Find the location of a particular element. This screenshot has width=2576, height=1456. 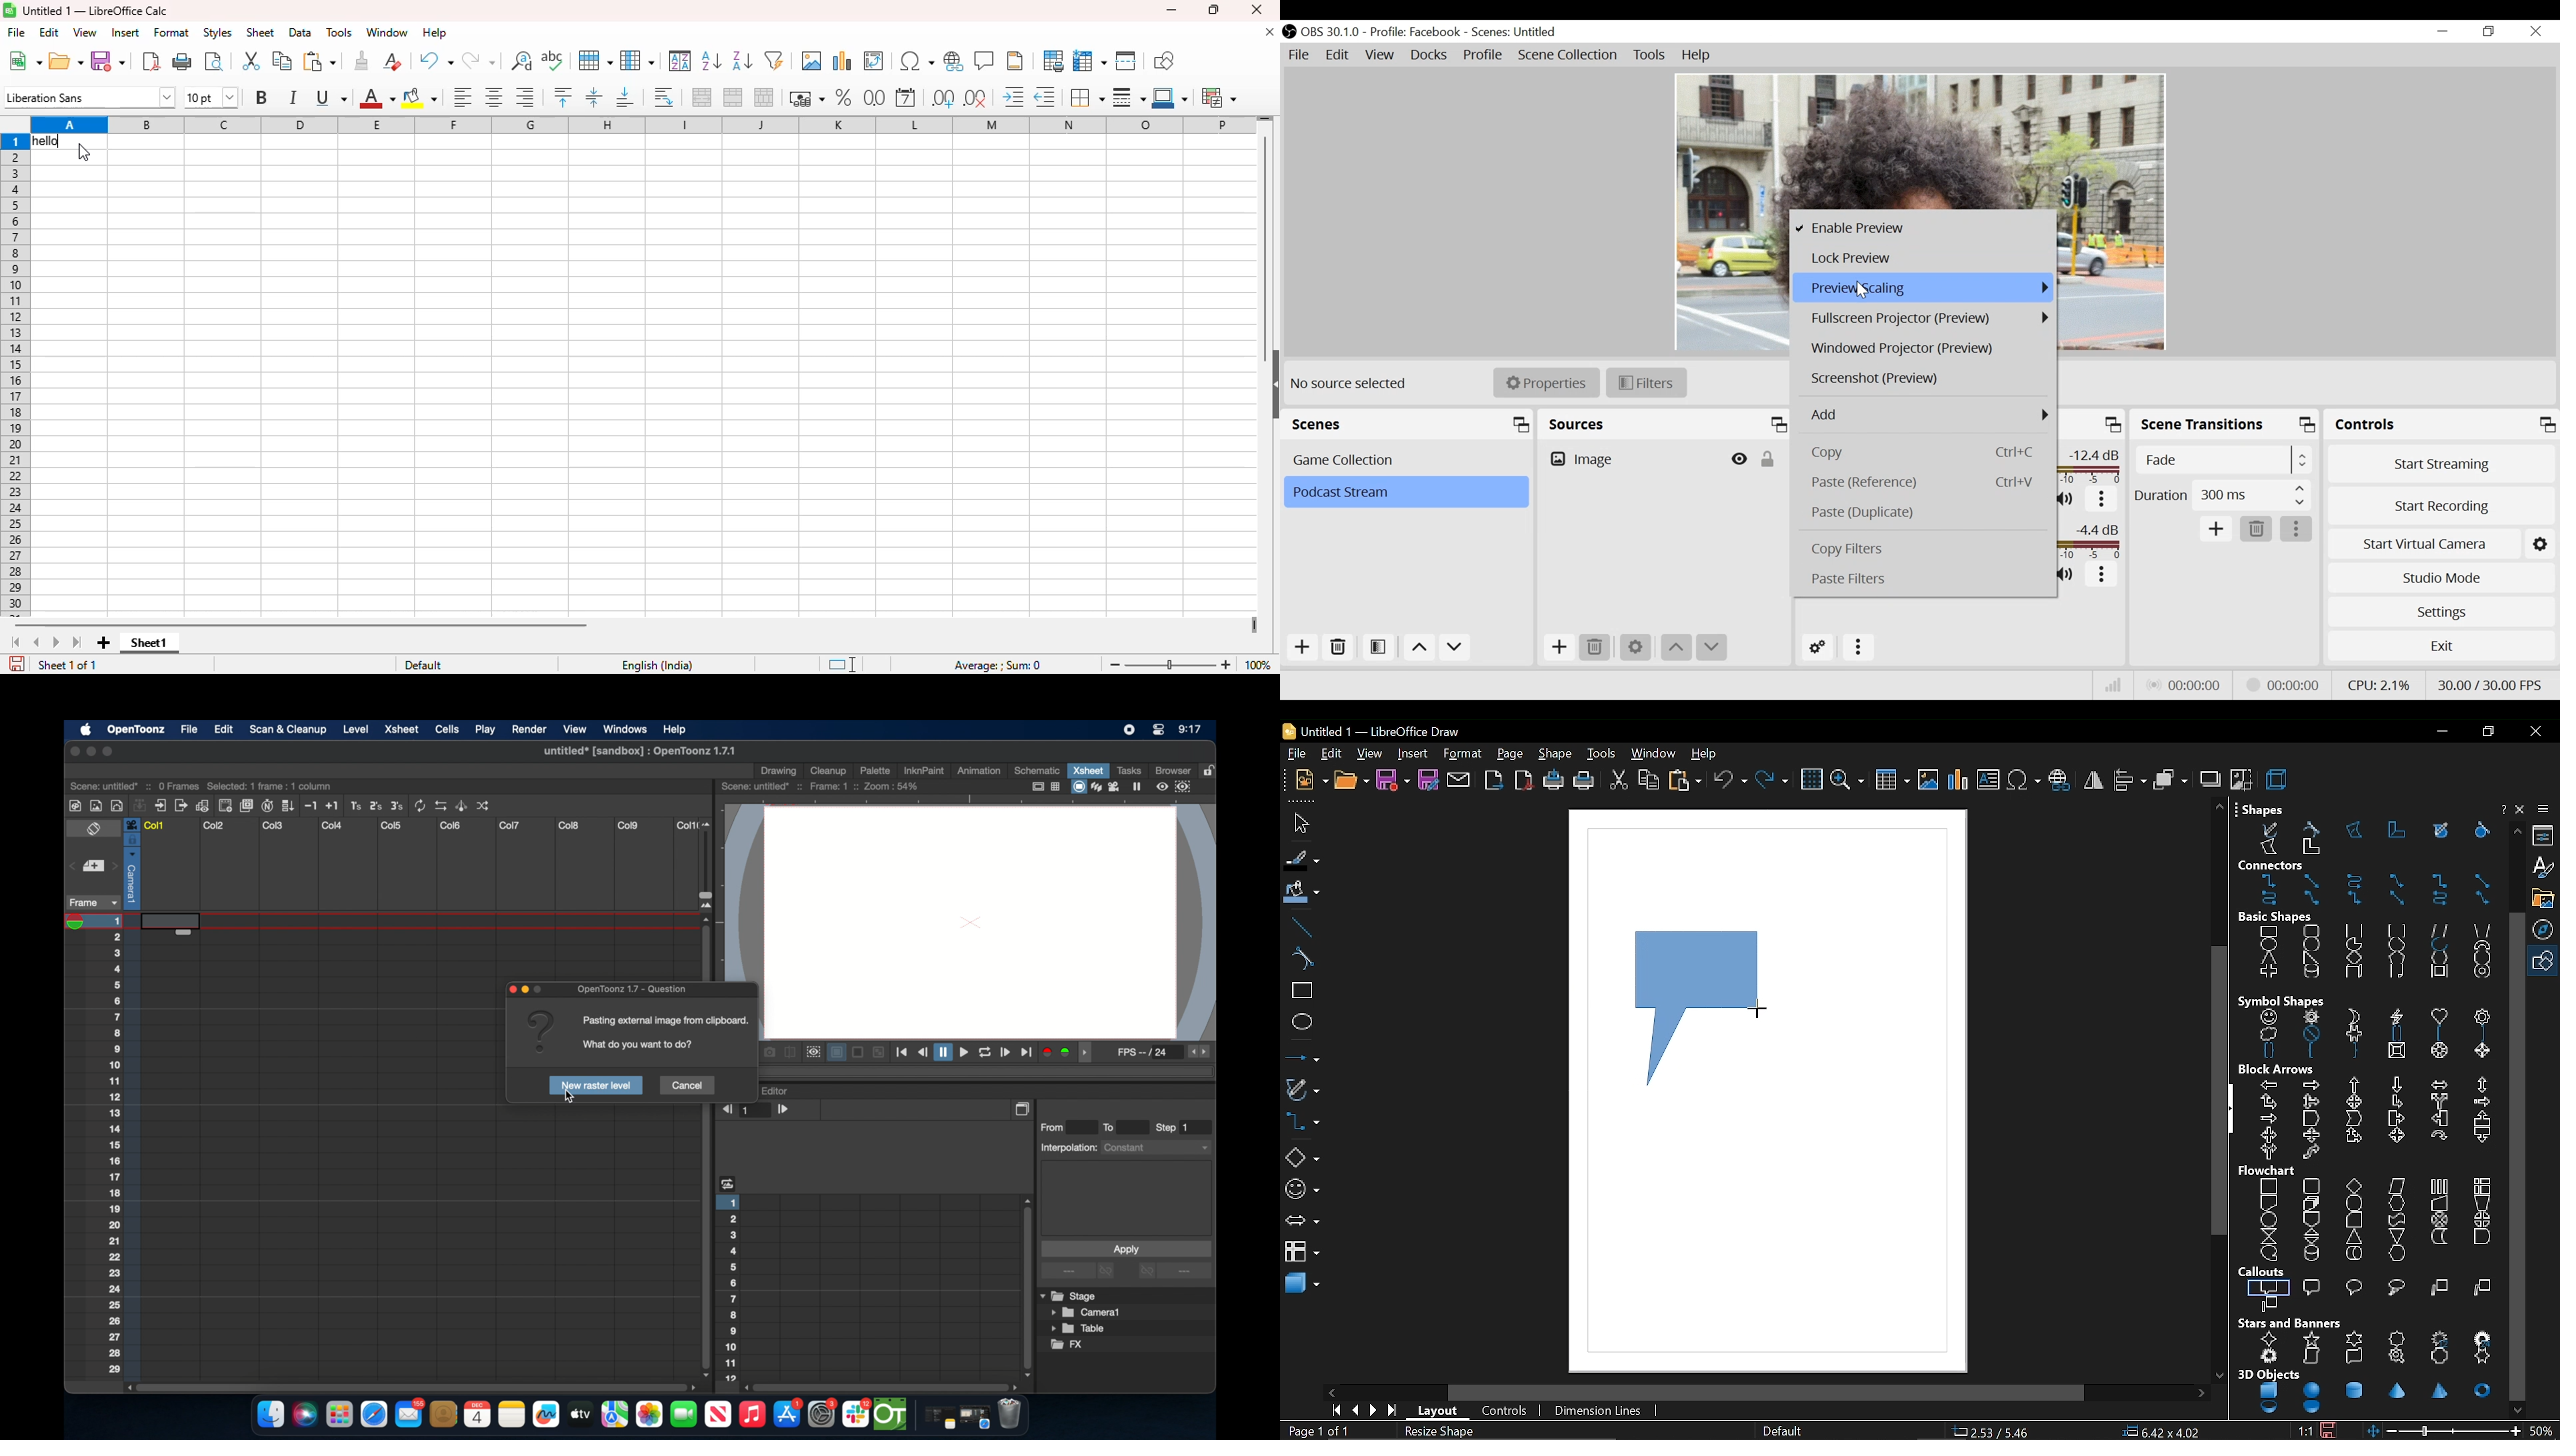

undo is located at coordinates (436, 61).